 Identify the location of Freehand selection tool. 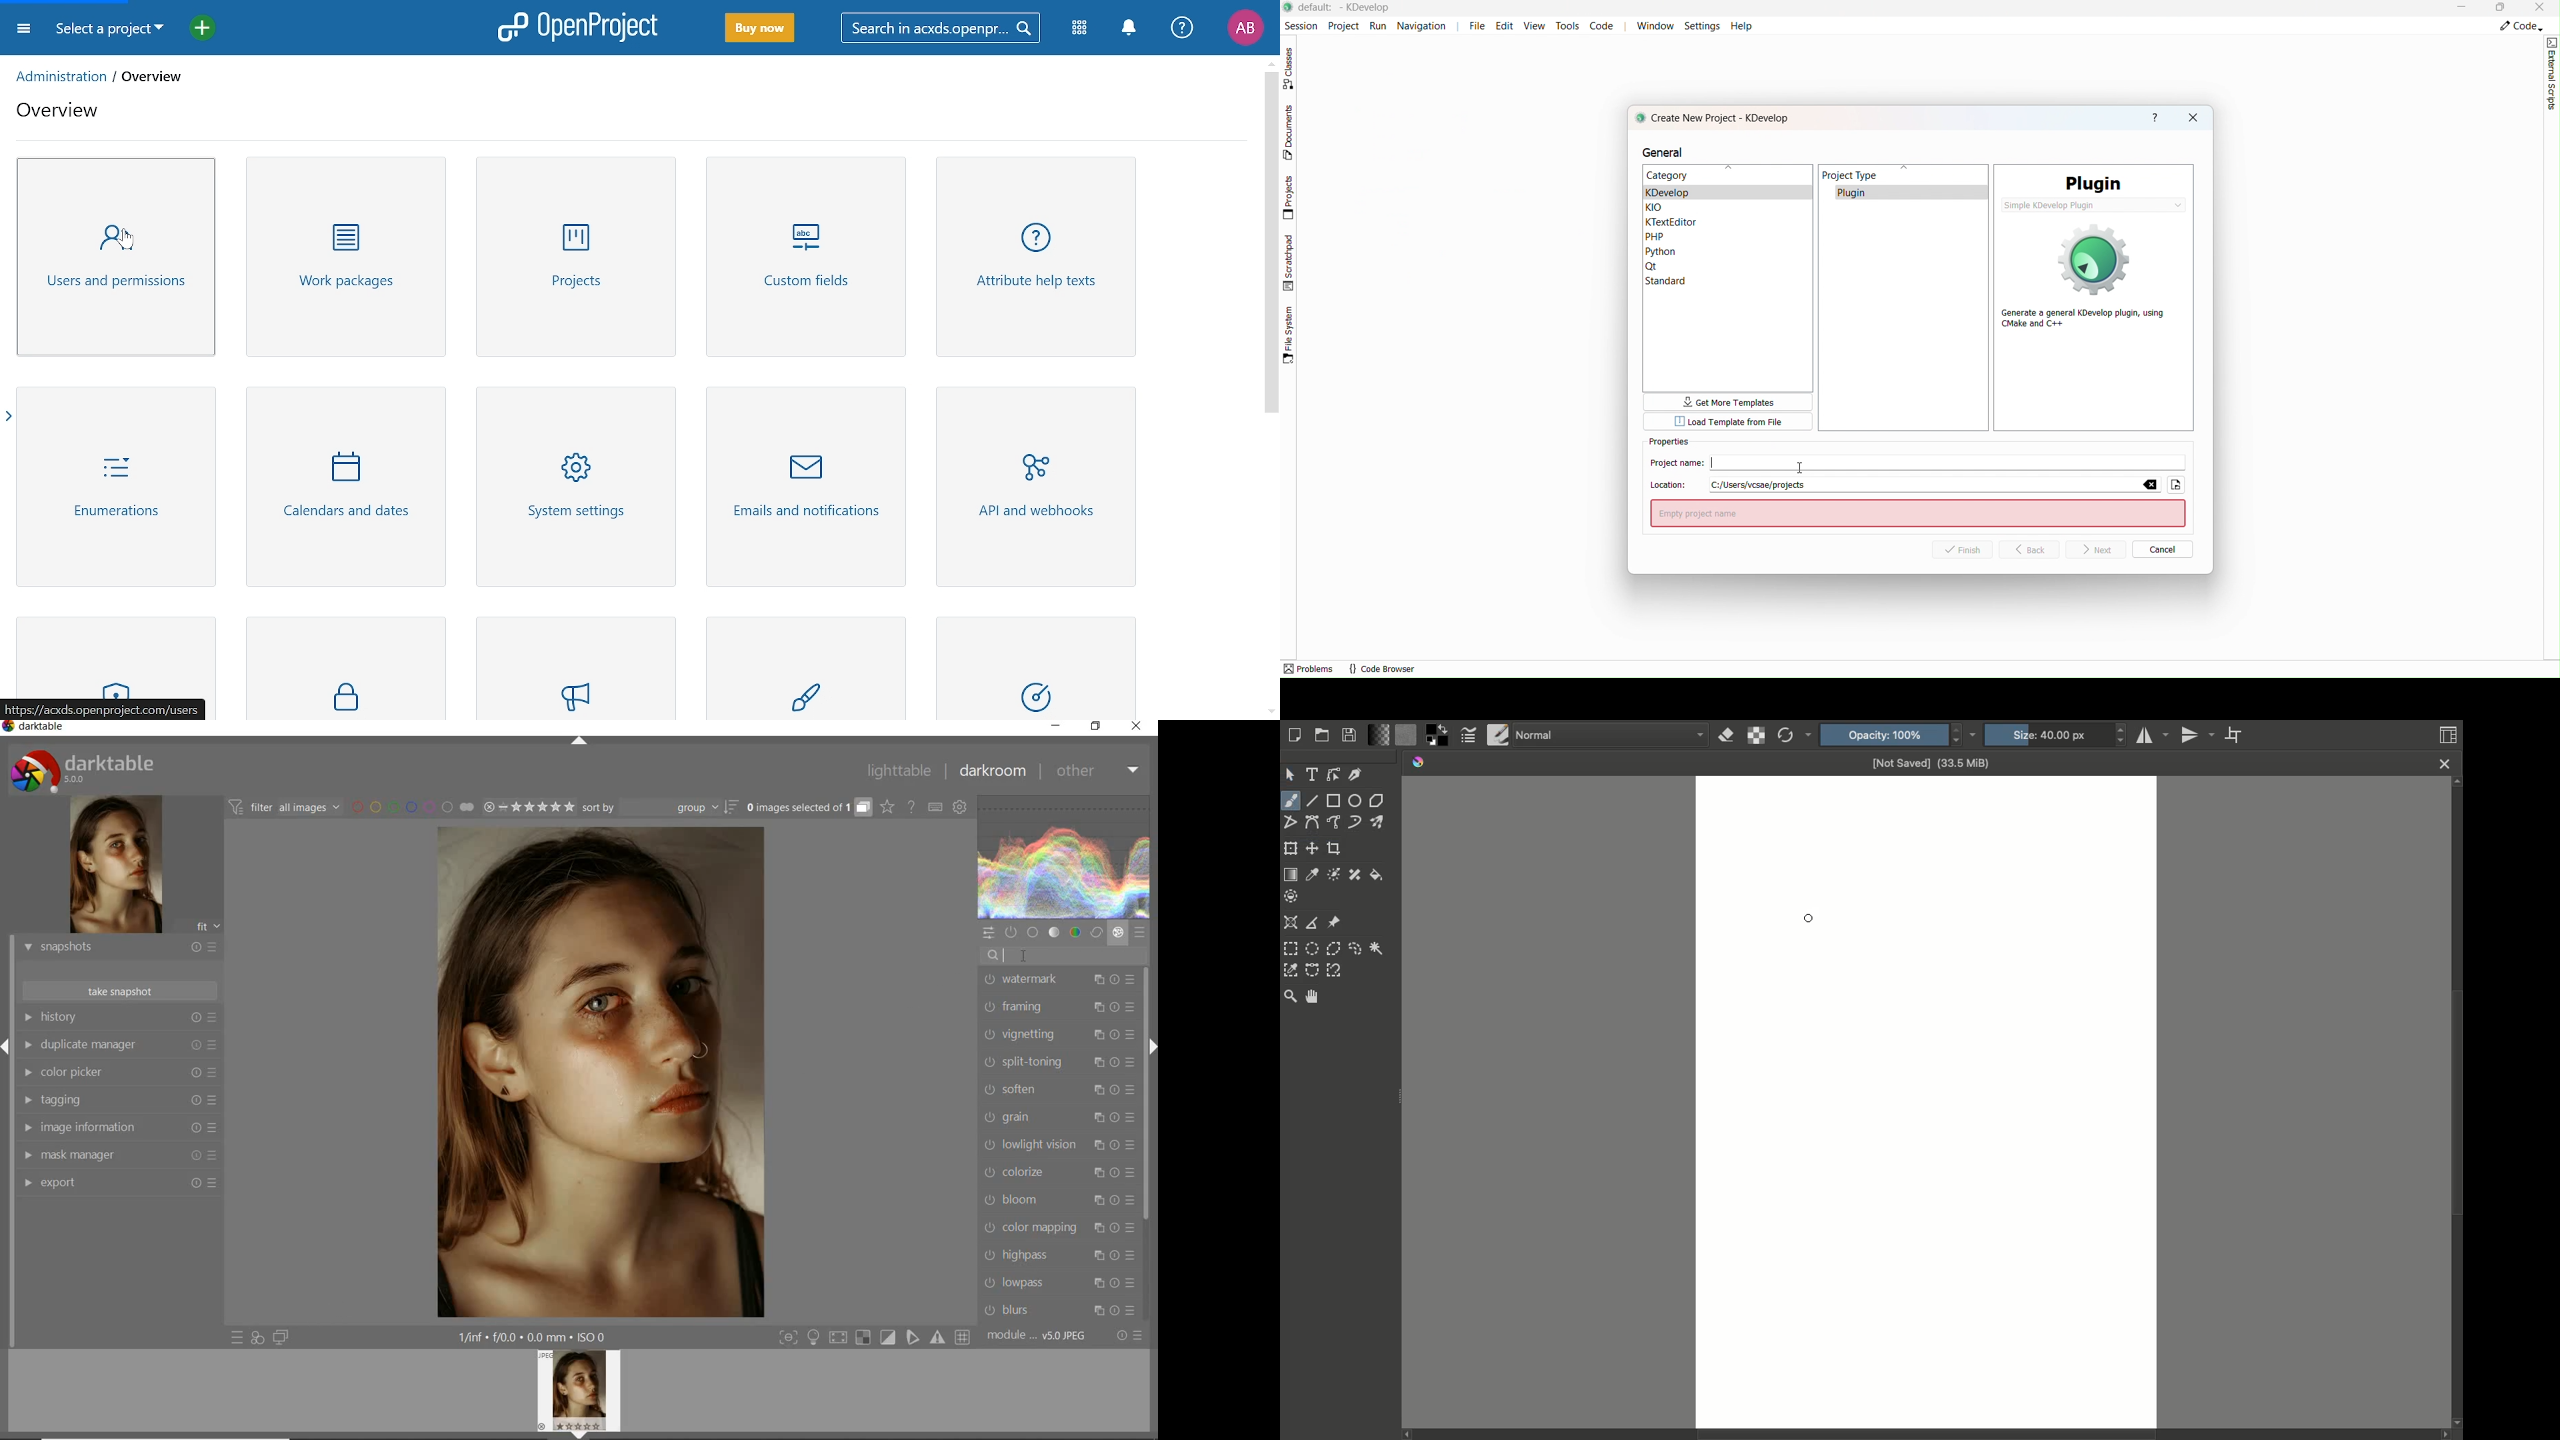
(1355, 948).